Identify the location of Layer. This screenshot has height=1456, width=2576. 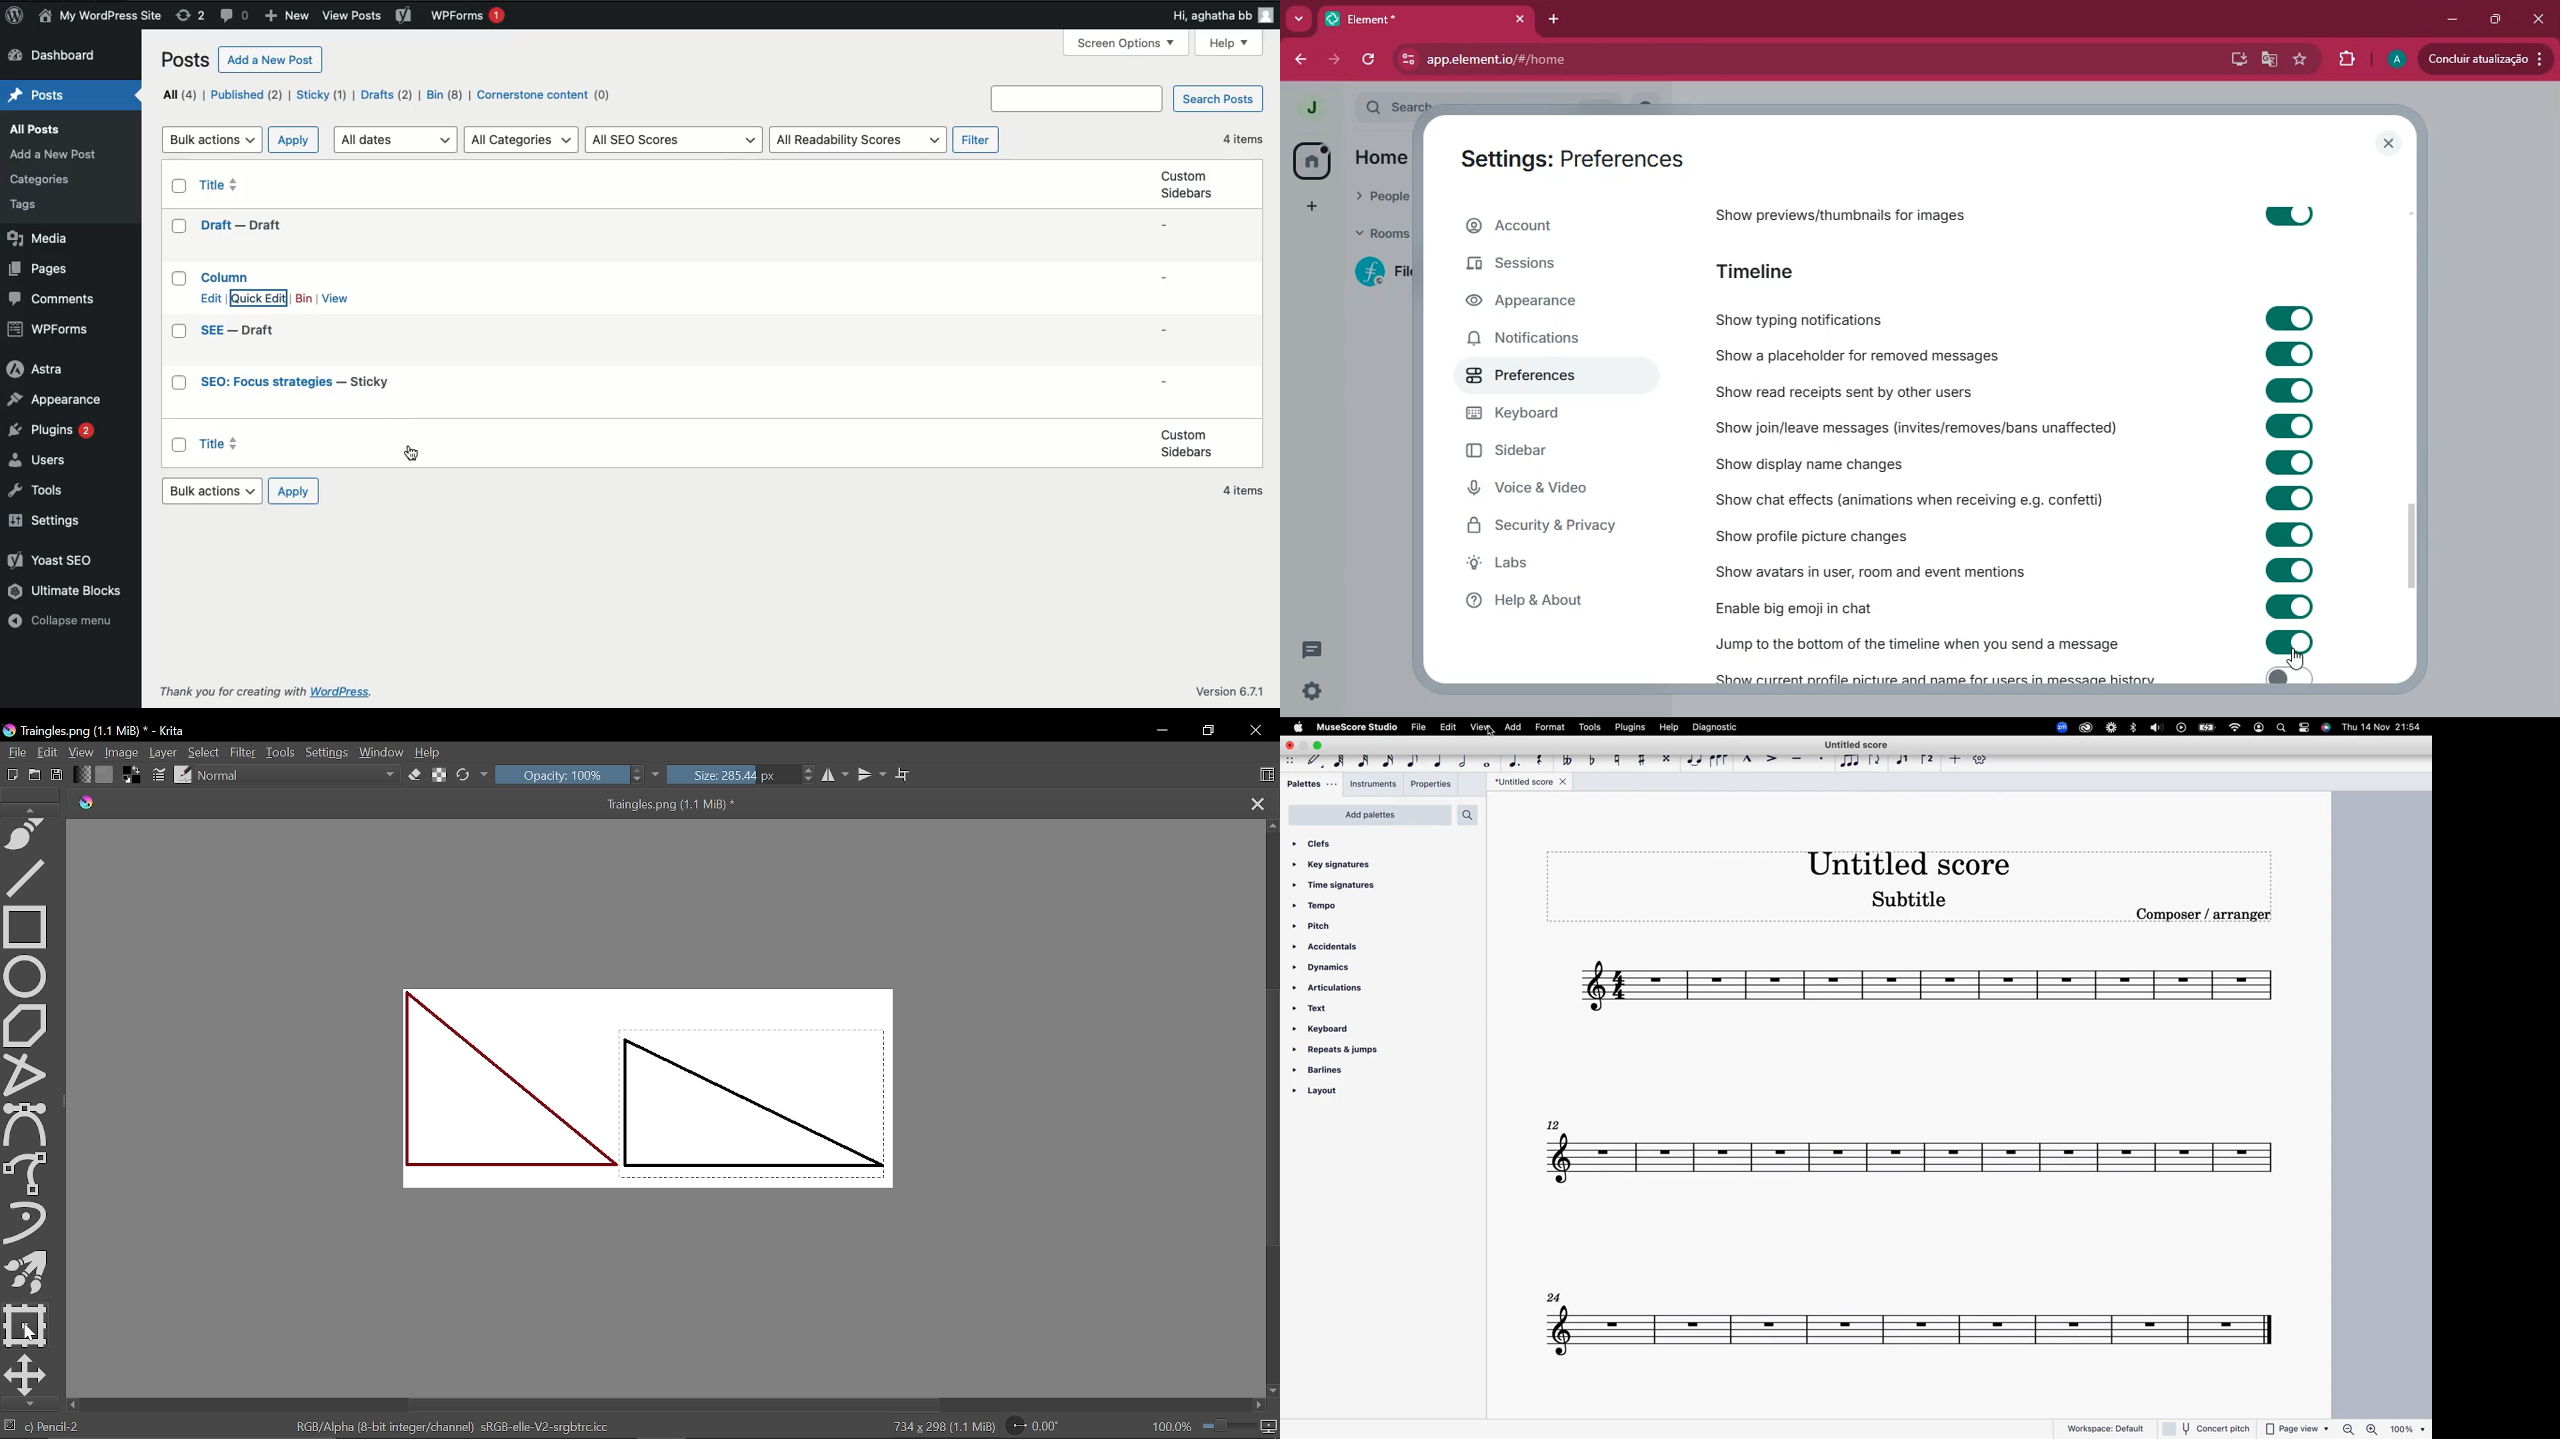
(164, 753).